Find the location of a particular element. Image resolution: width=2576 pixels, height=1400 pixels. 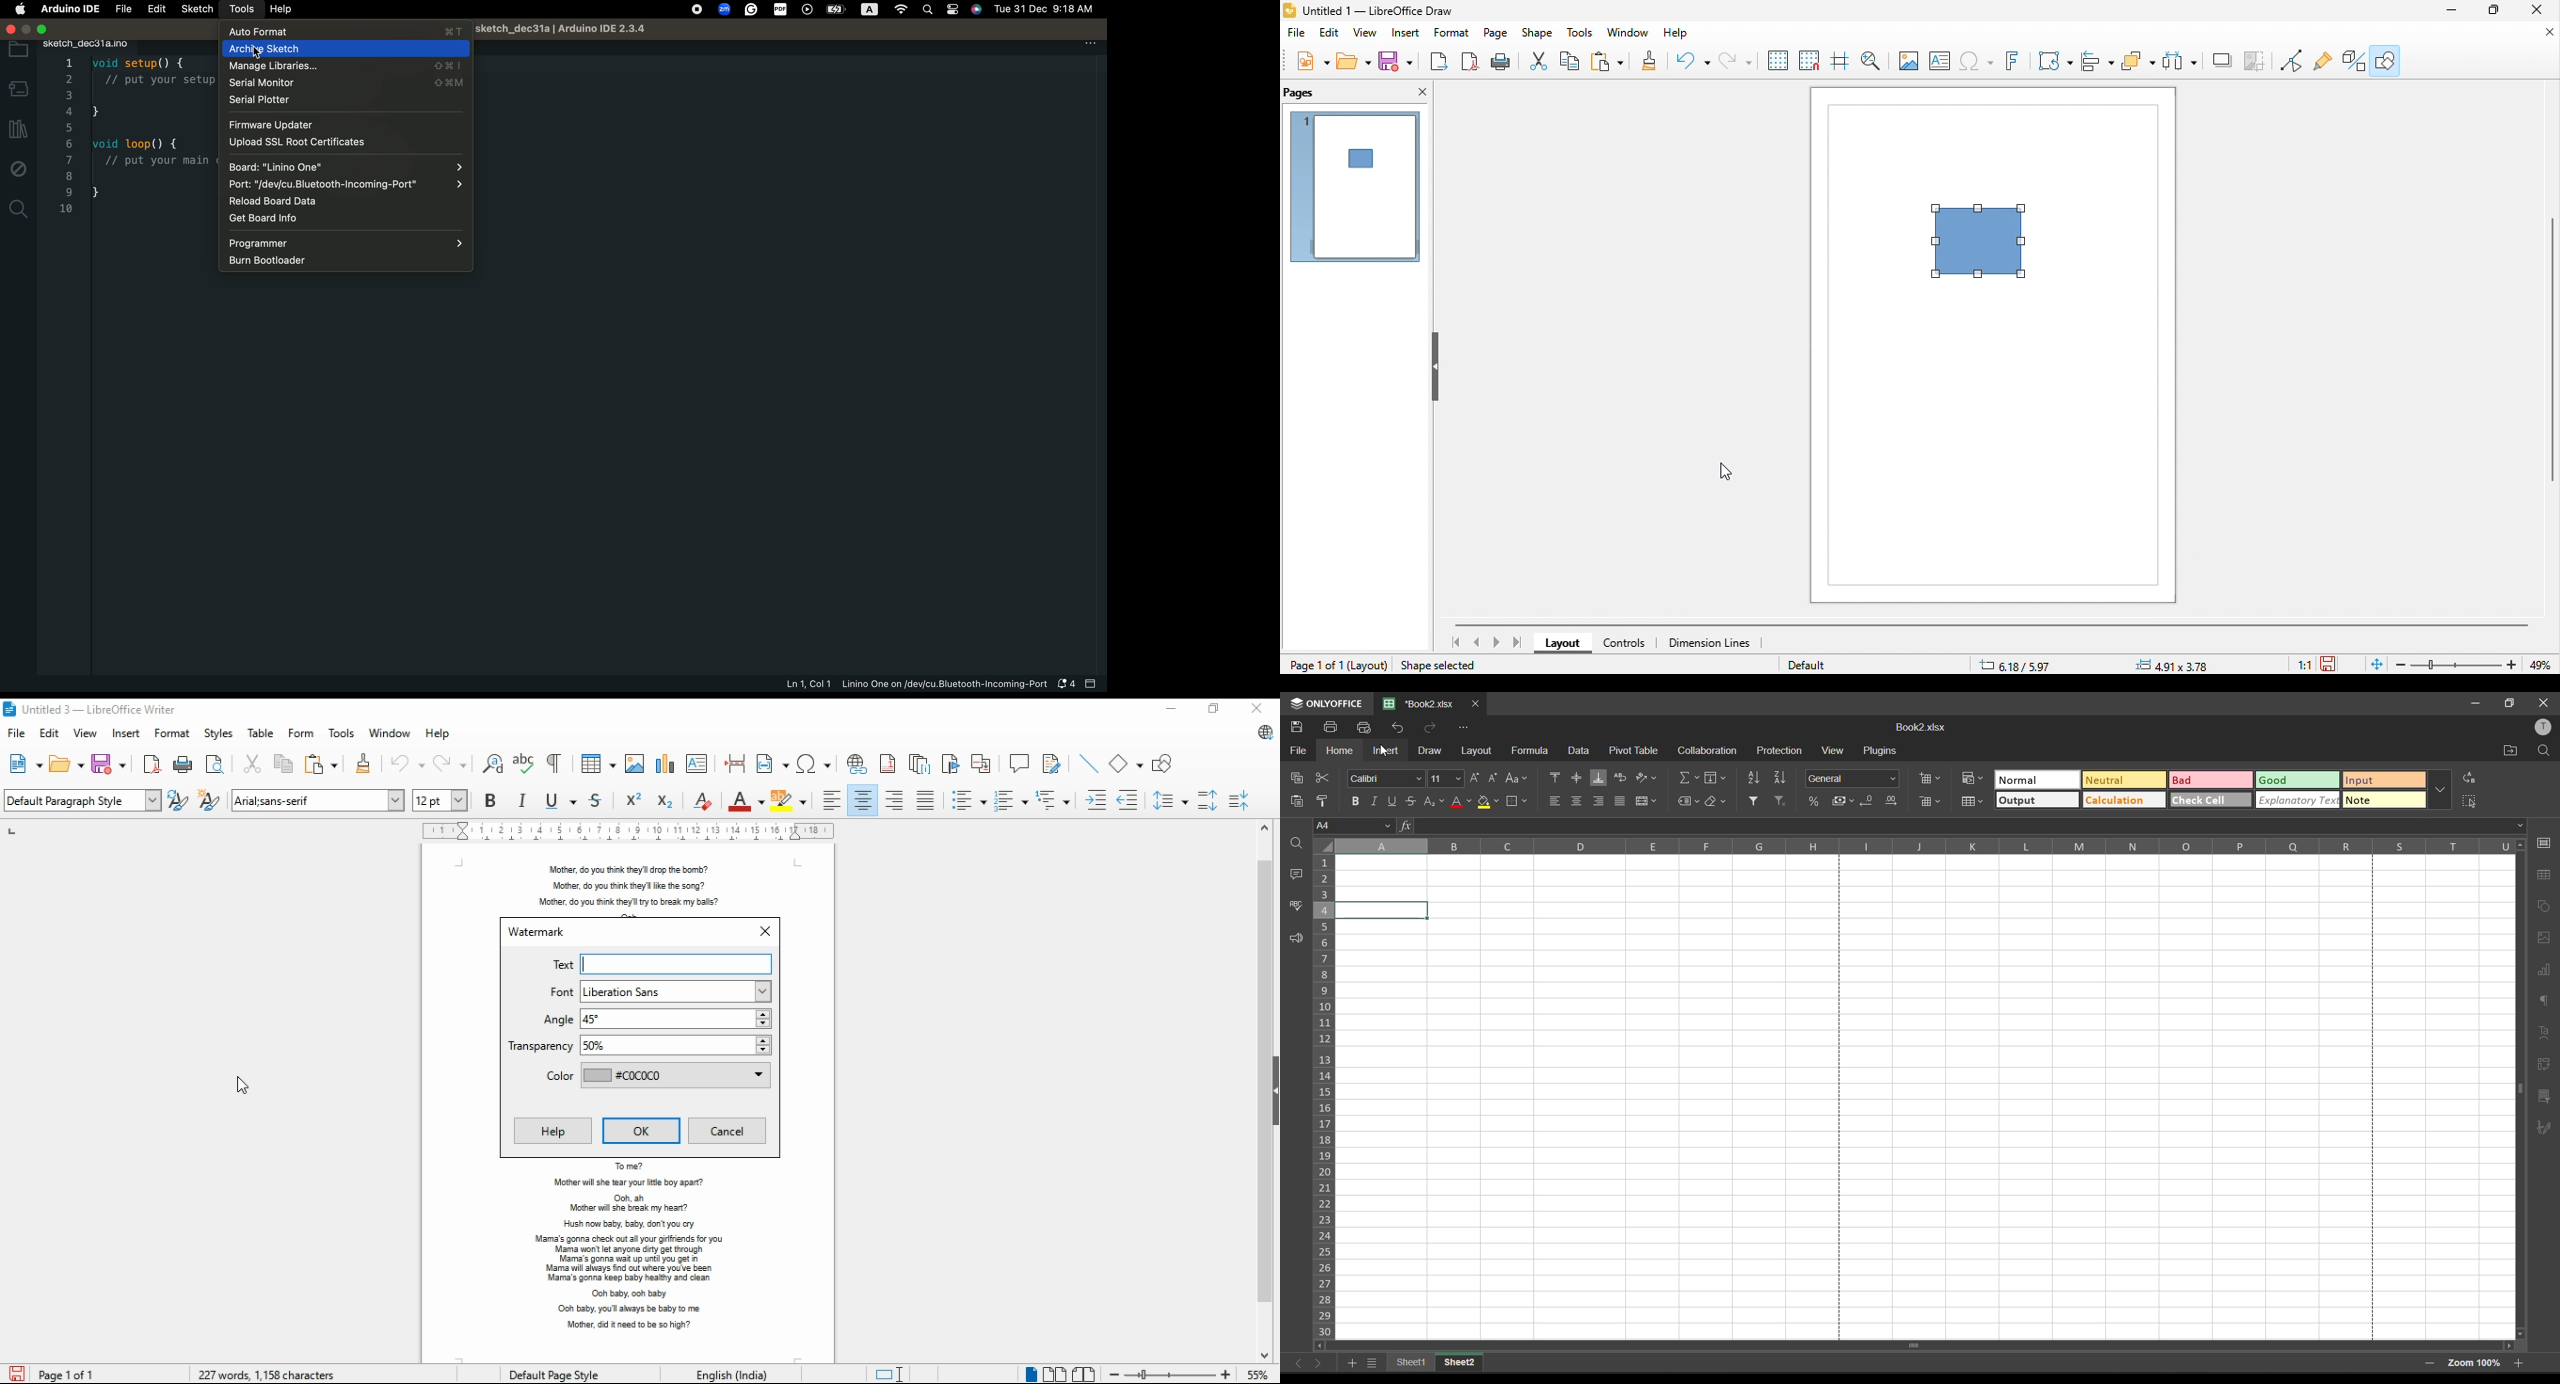

snap to grid is located at coordinates (1813, 62).